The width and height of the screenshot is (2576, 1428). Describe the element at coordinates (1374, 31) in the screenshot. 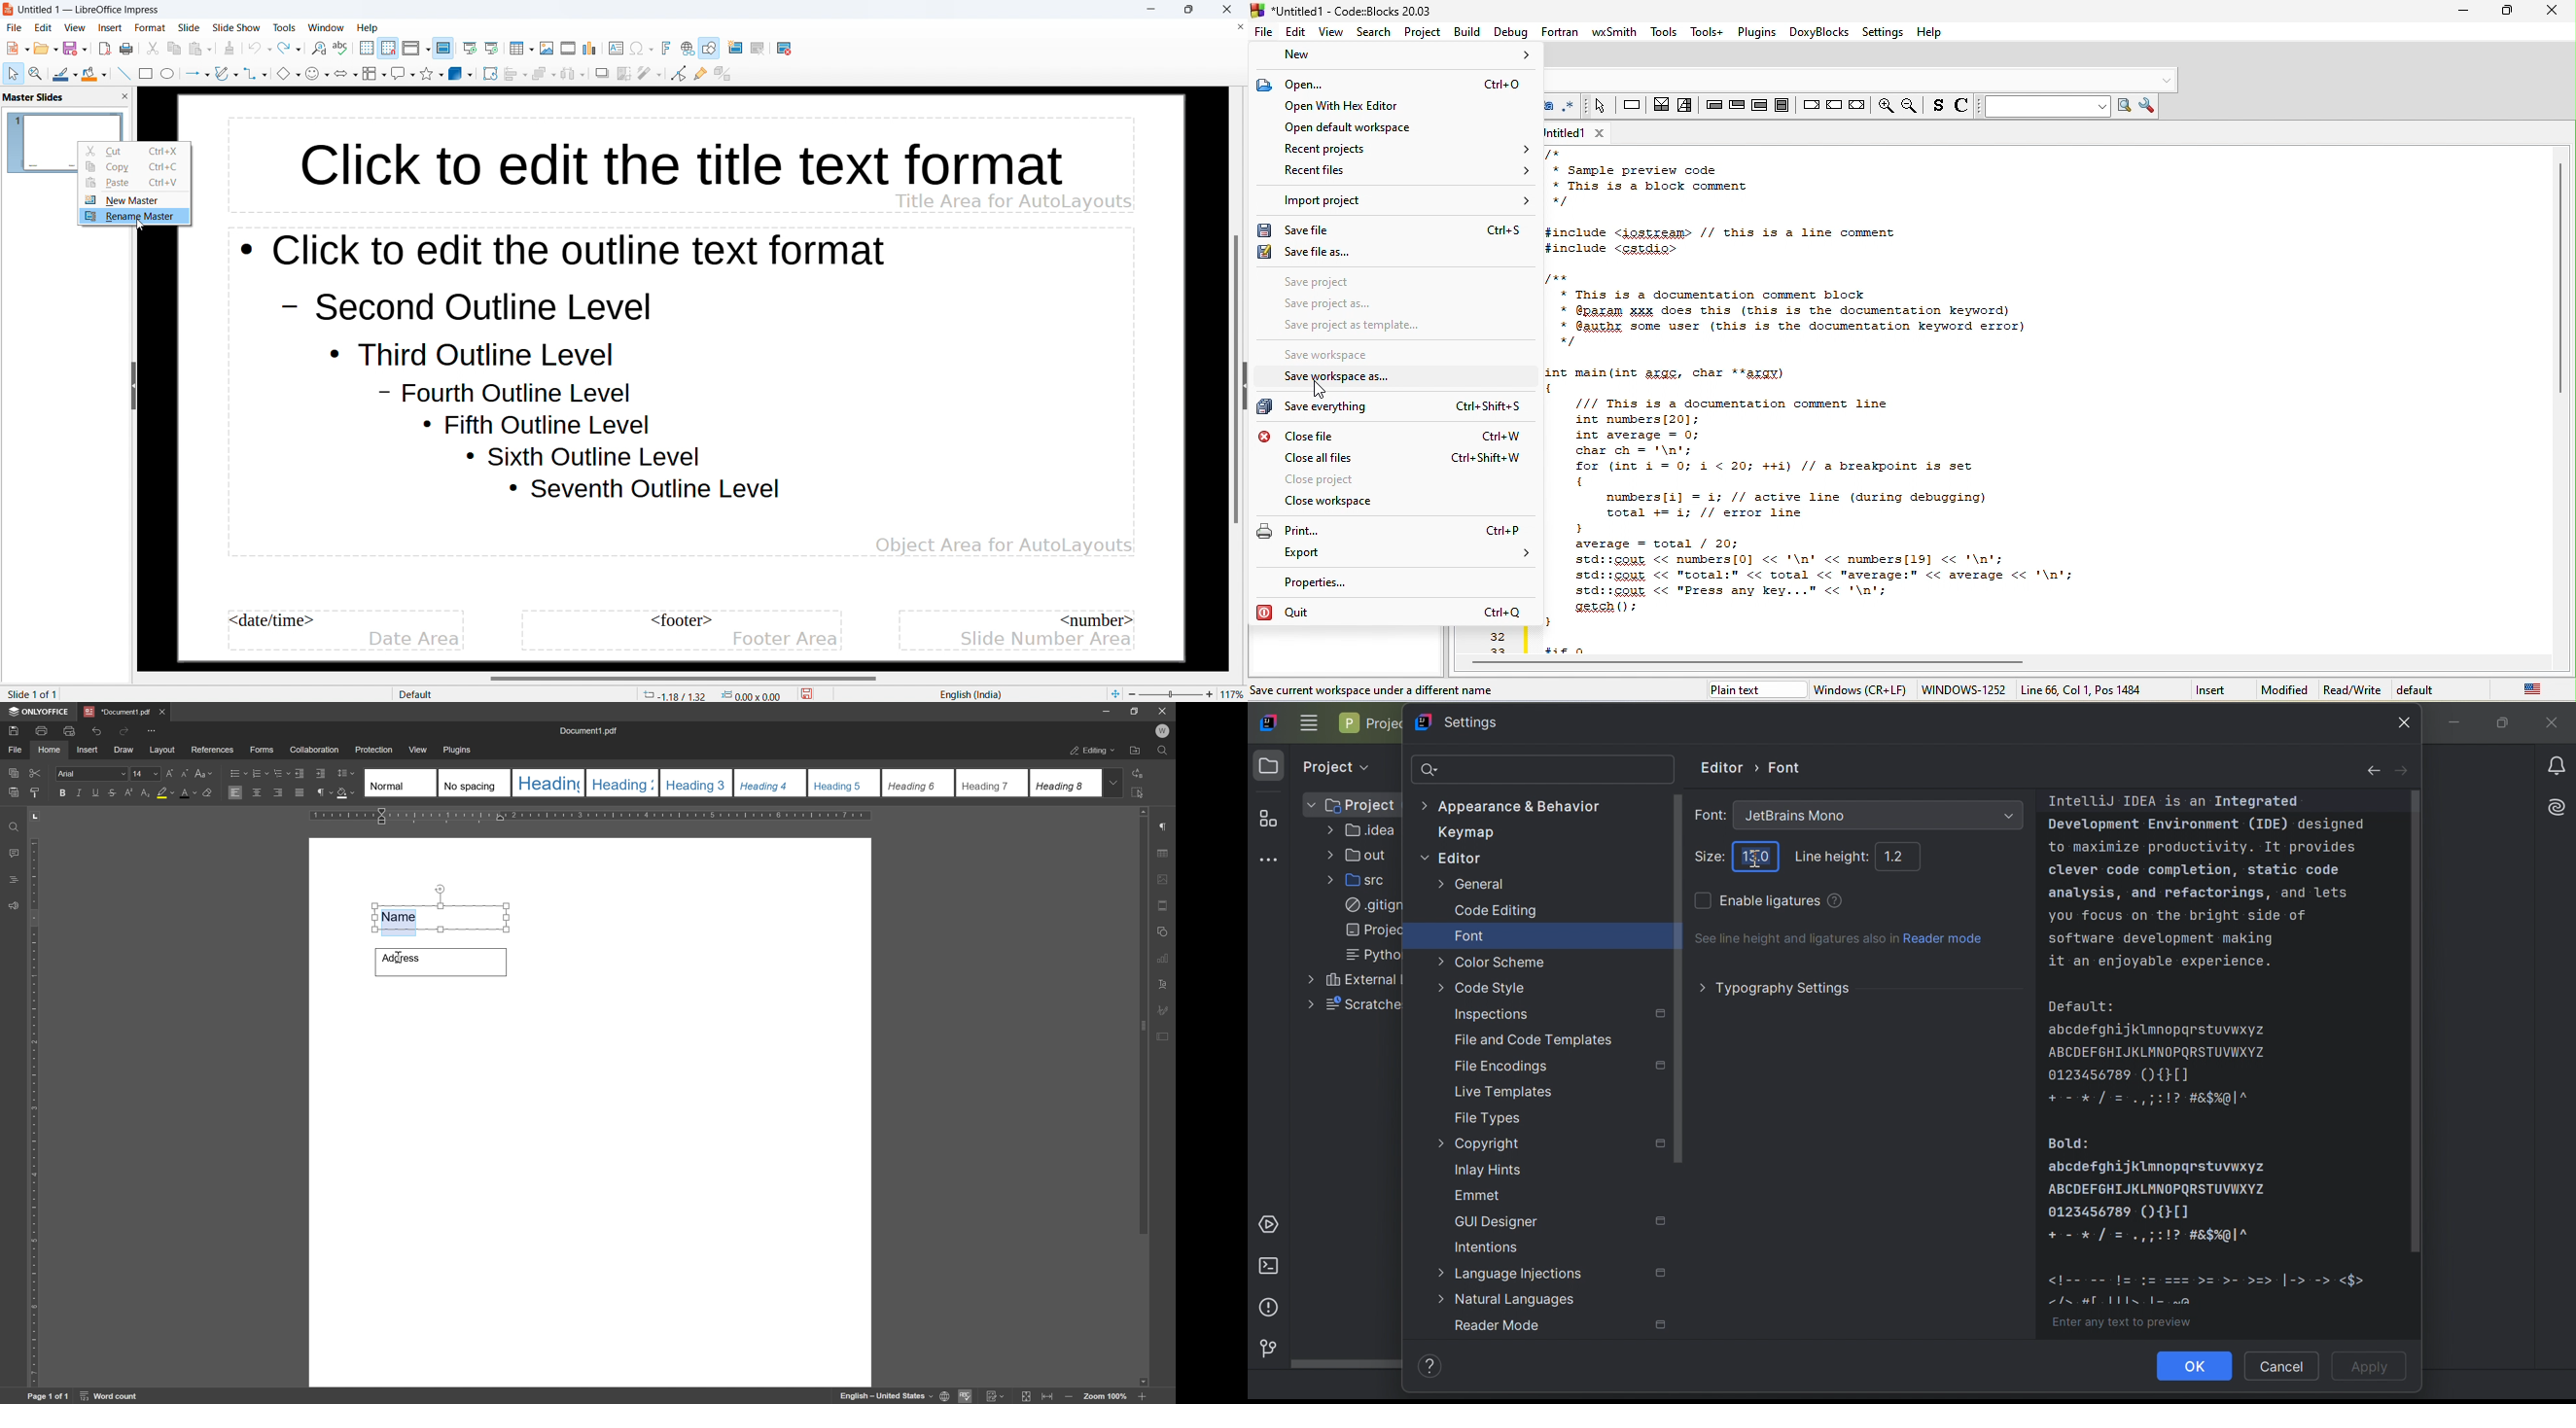

I see `search` at that location.